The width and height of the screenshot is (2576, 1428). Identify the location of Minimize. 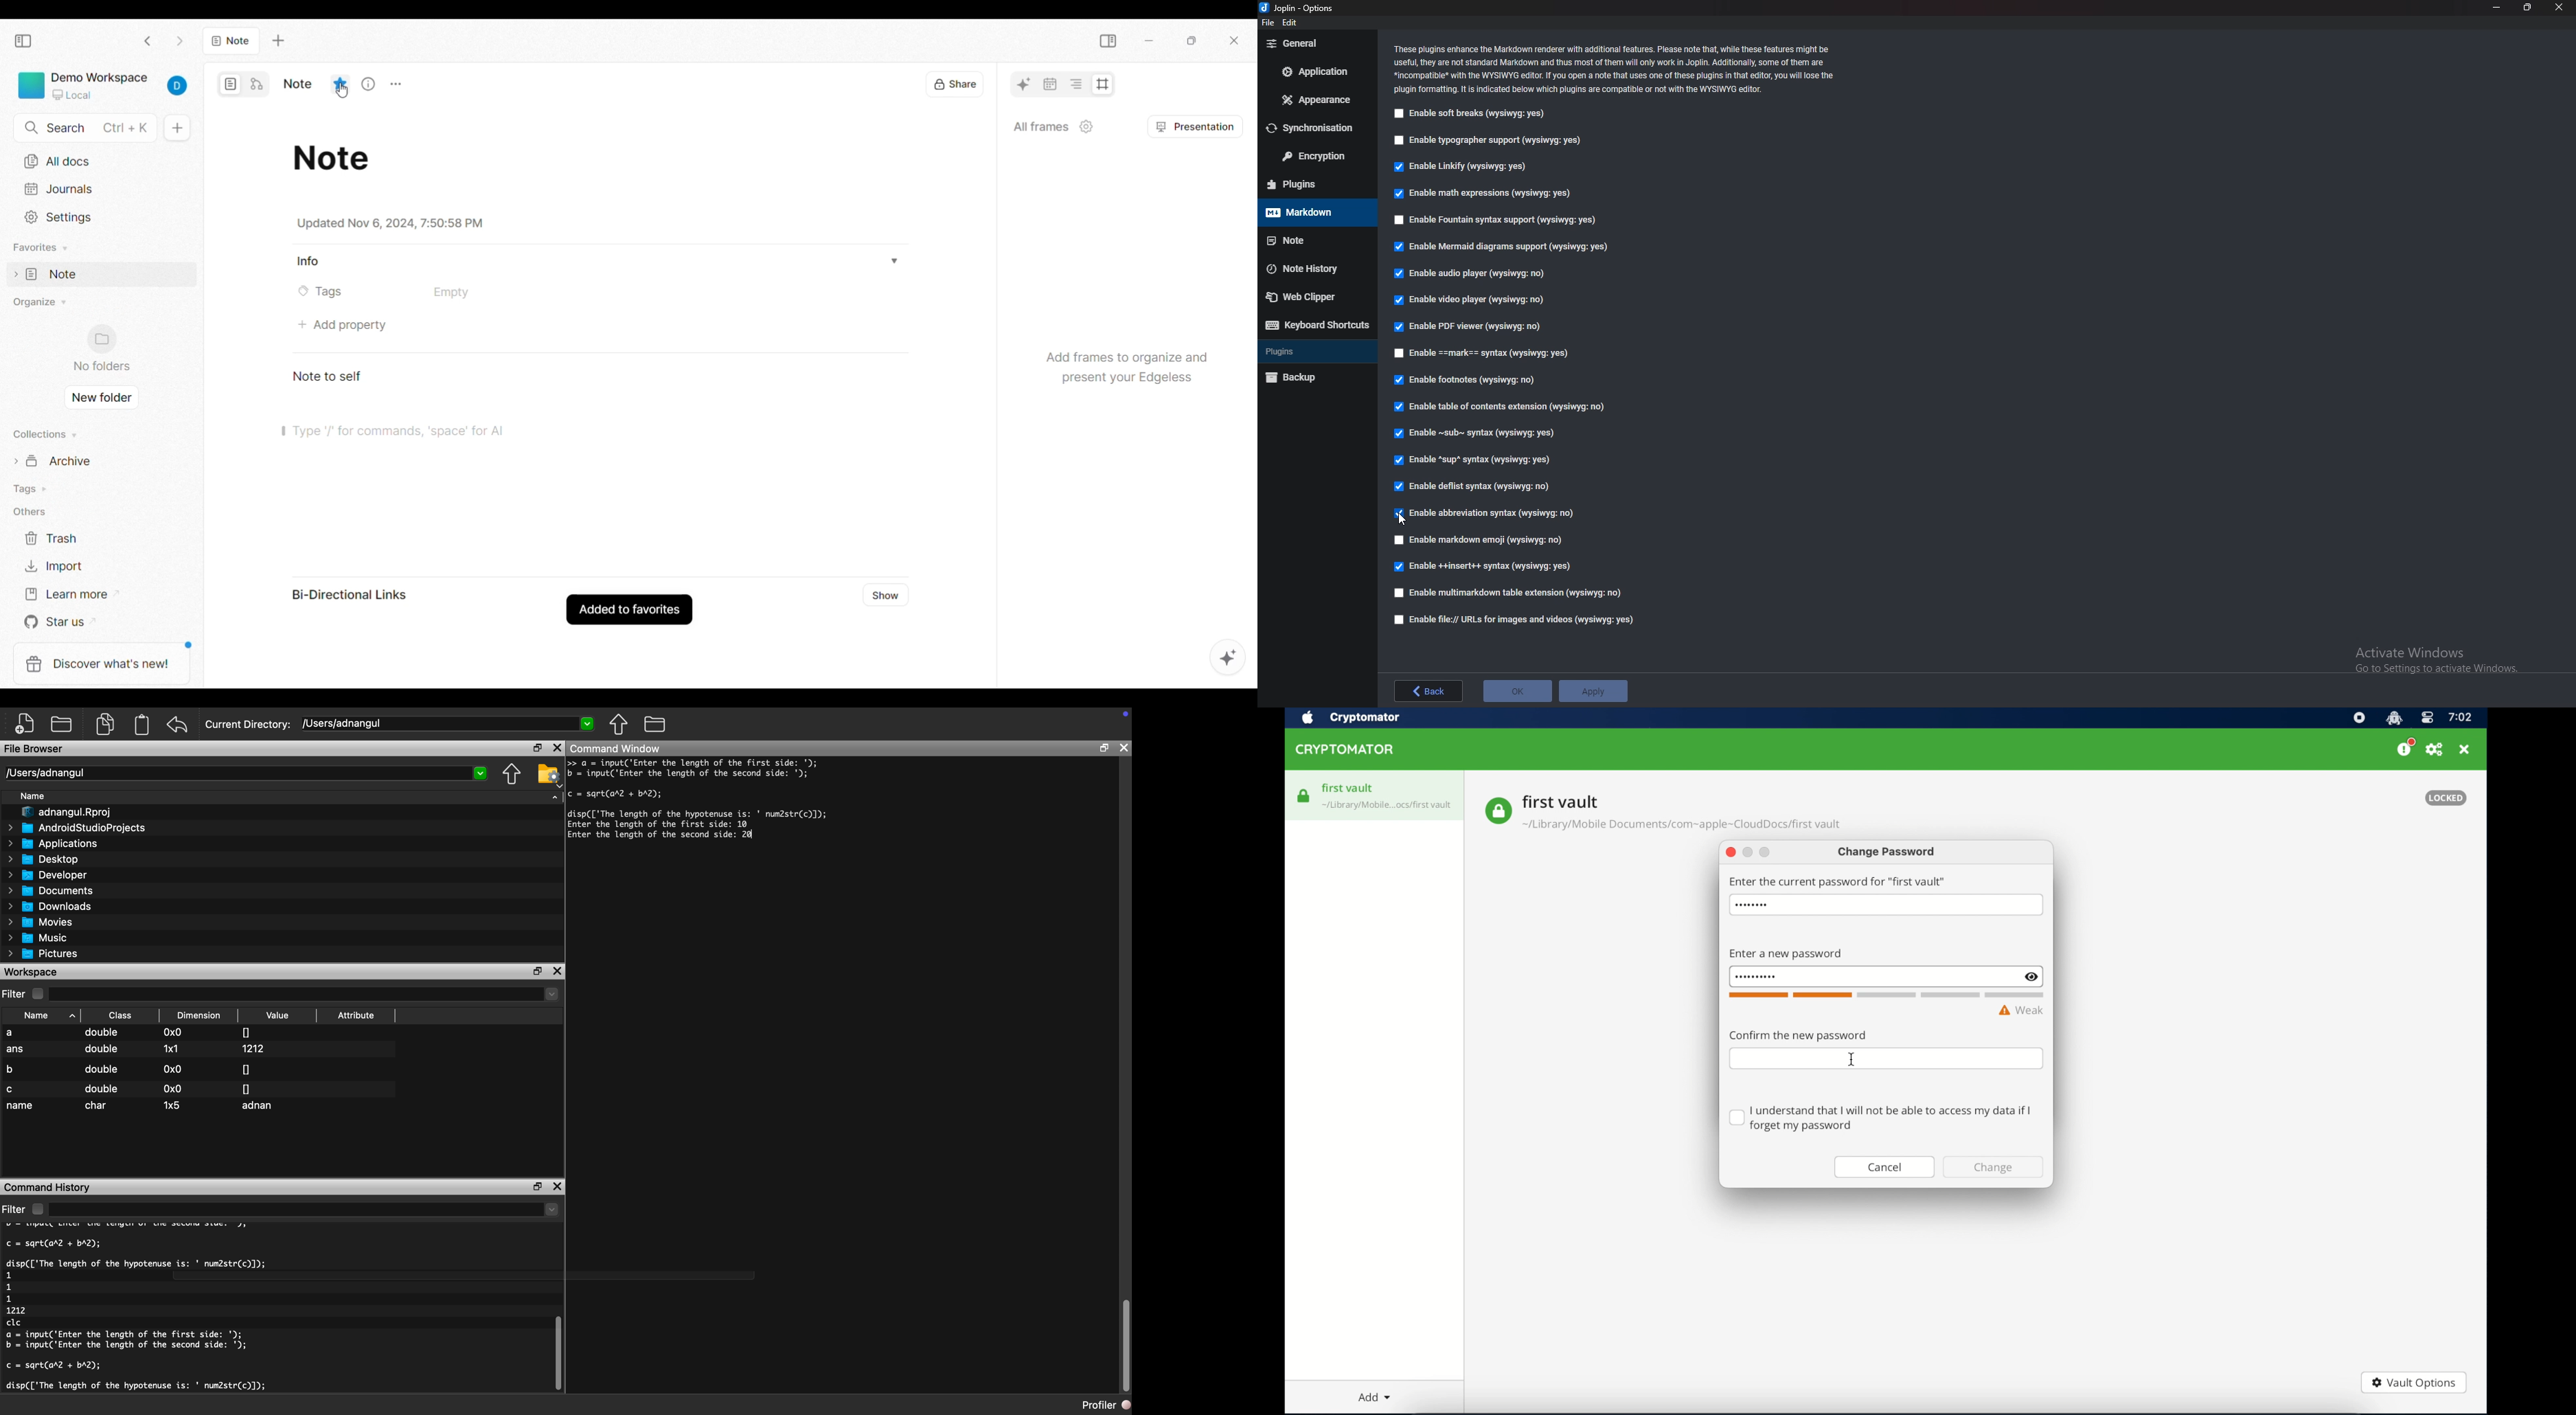
(2497, 8).